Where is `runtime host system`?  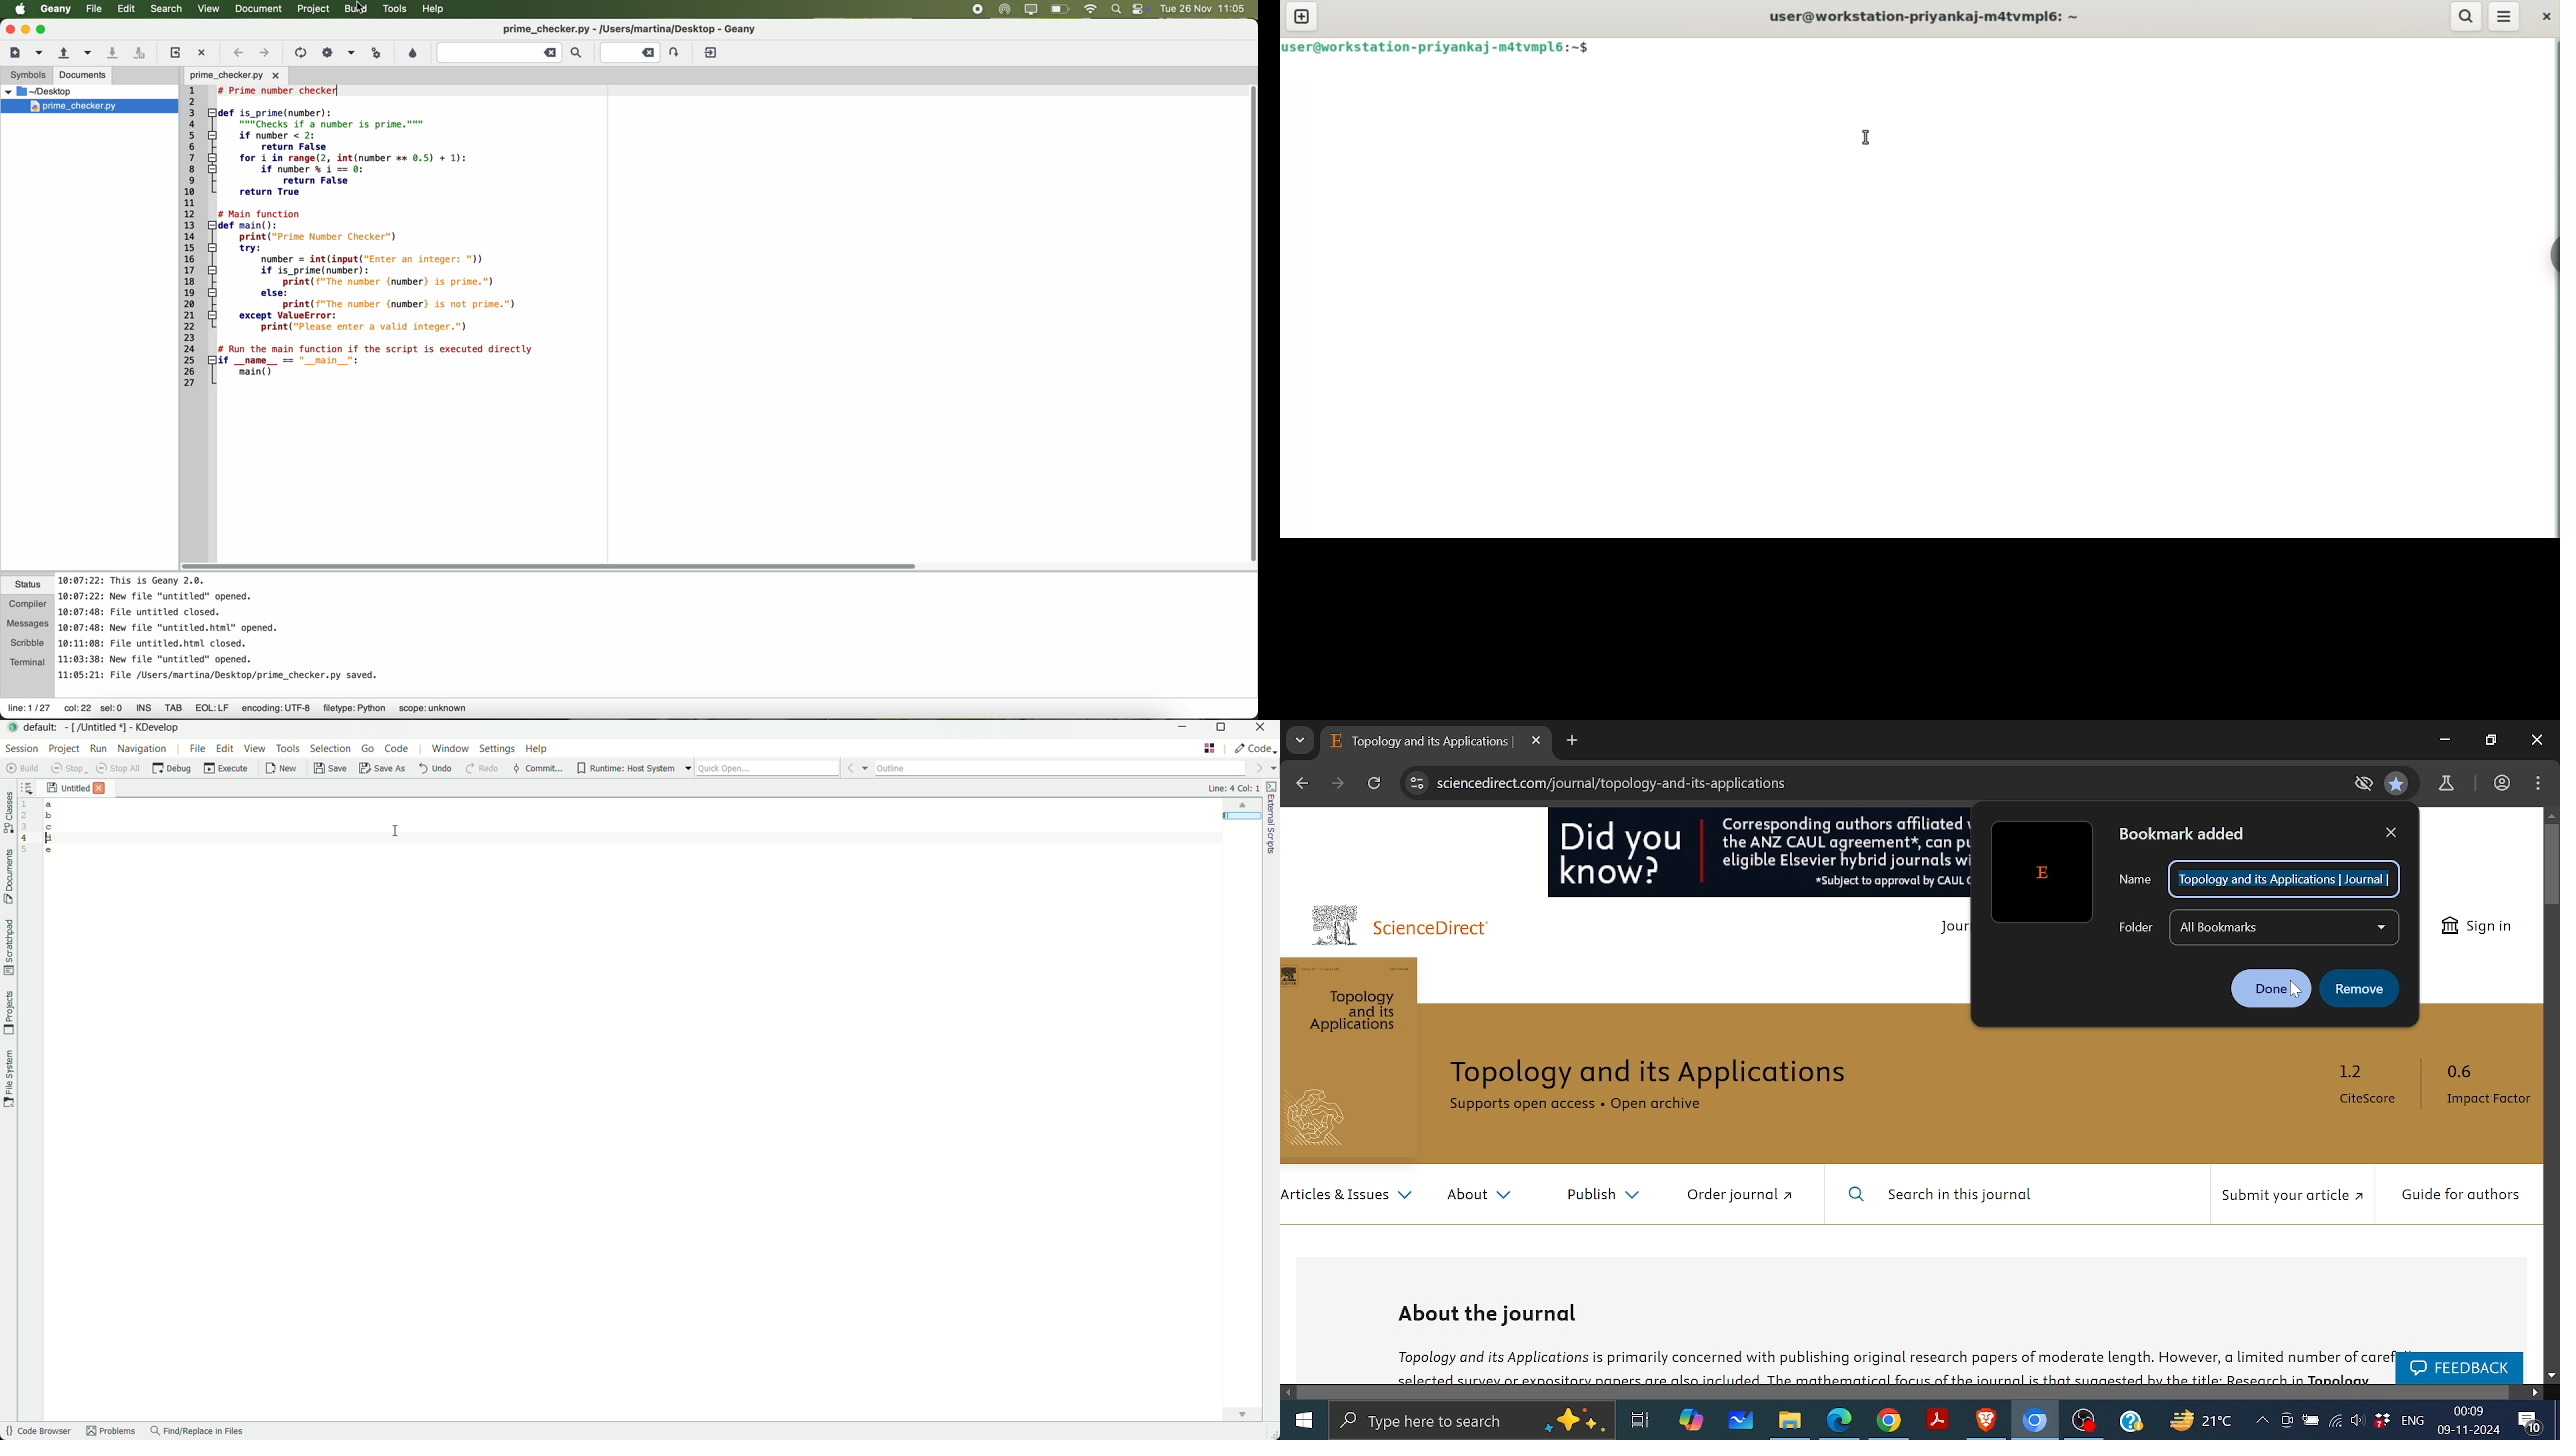 runtime host system is located at coordinates (634, 768).